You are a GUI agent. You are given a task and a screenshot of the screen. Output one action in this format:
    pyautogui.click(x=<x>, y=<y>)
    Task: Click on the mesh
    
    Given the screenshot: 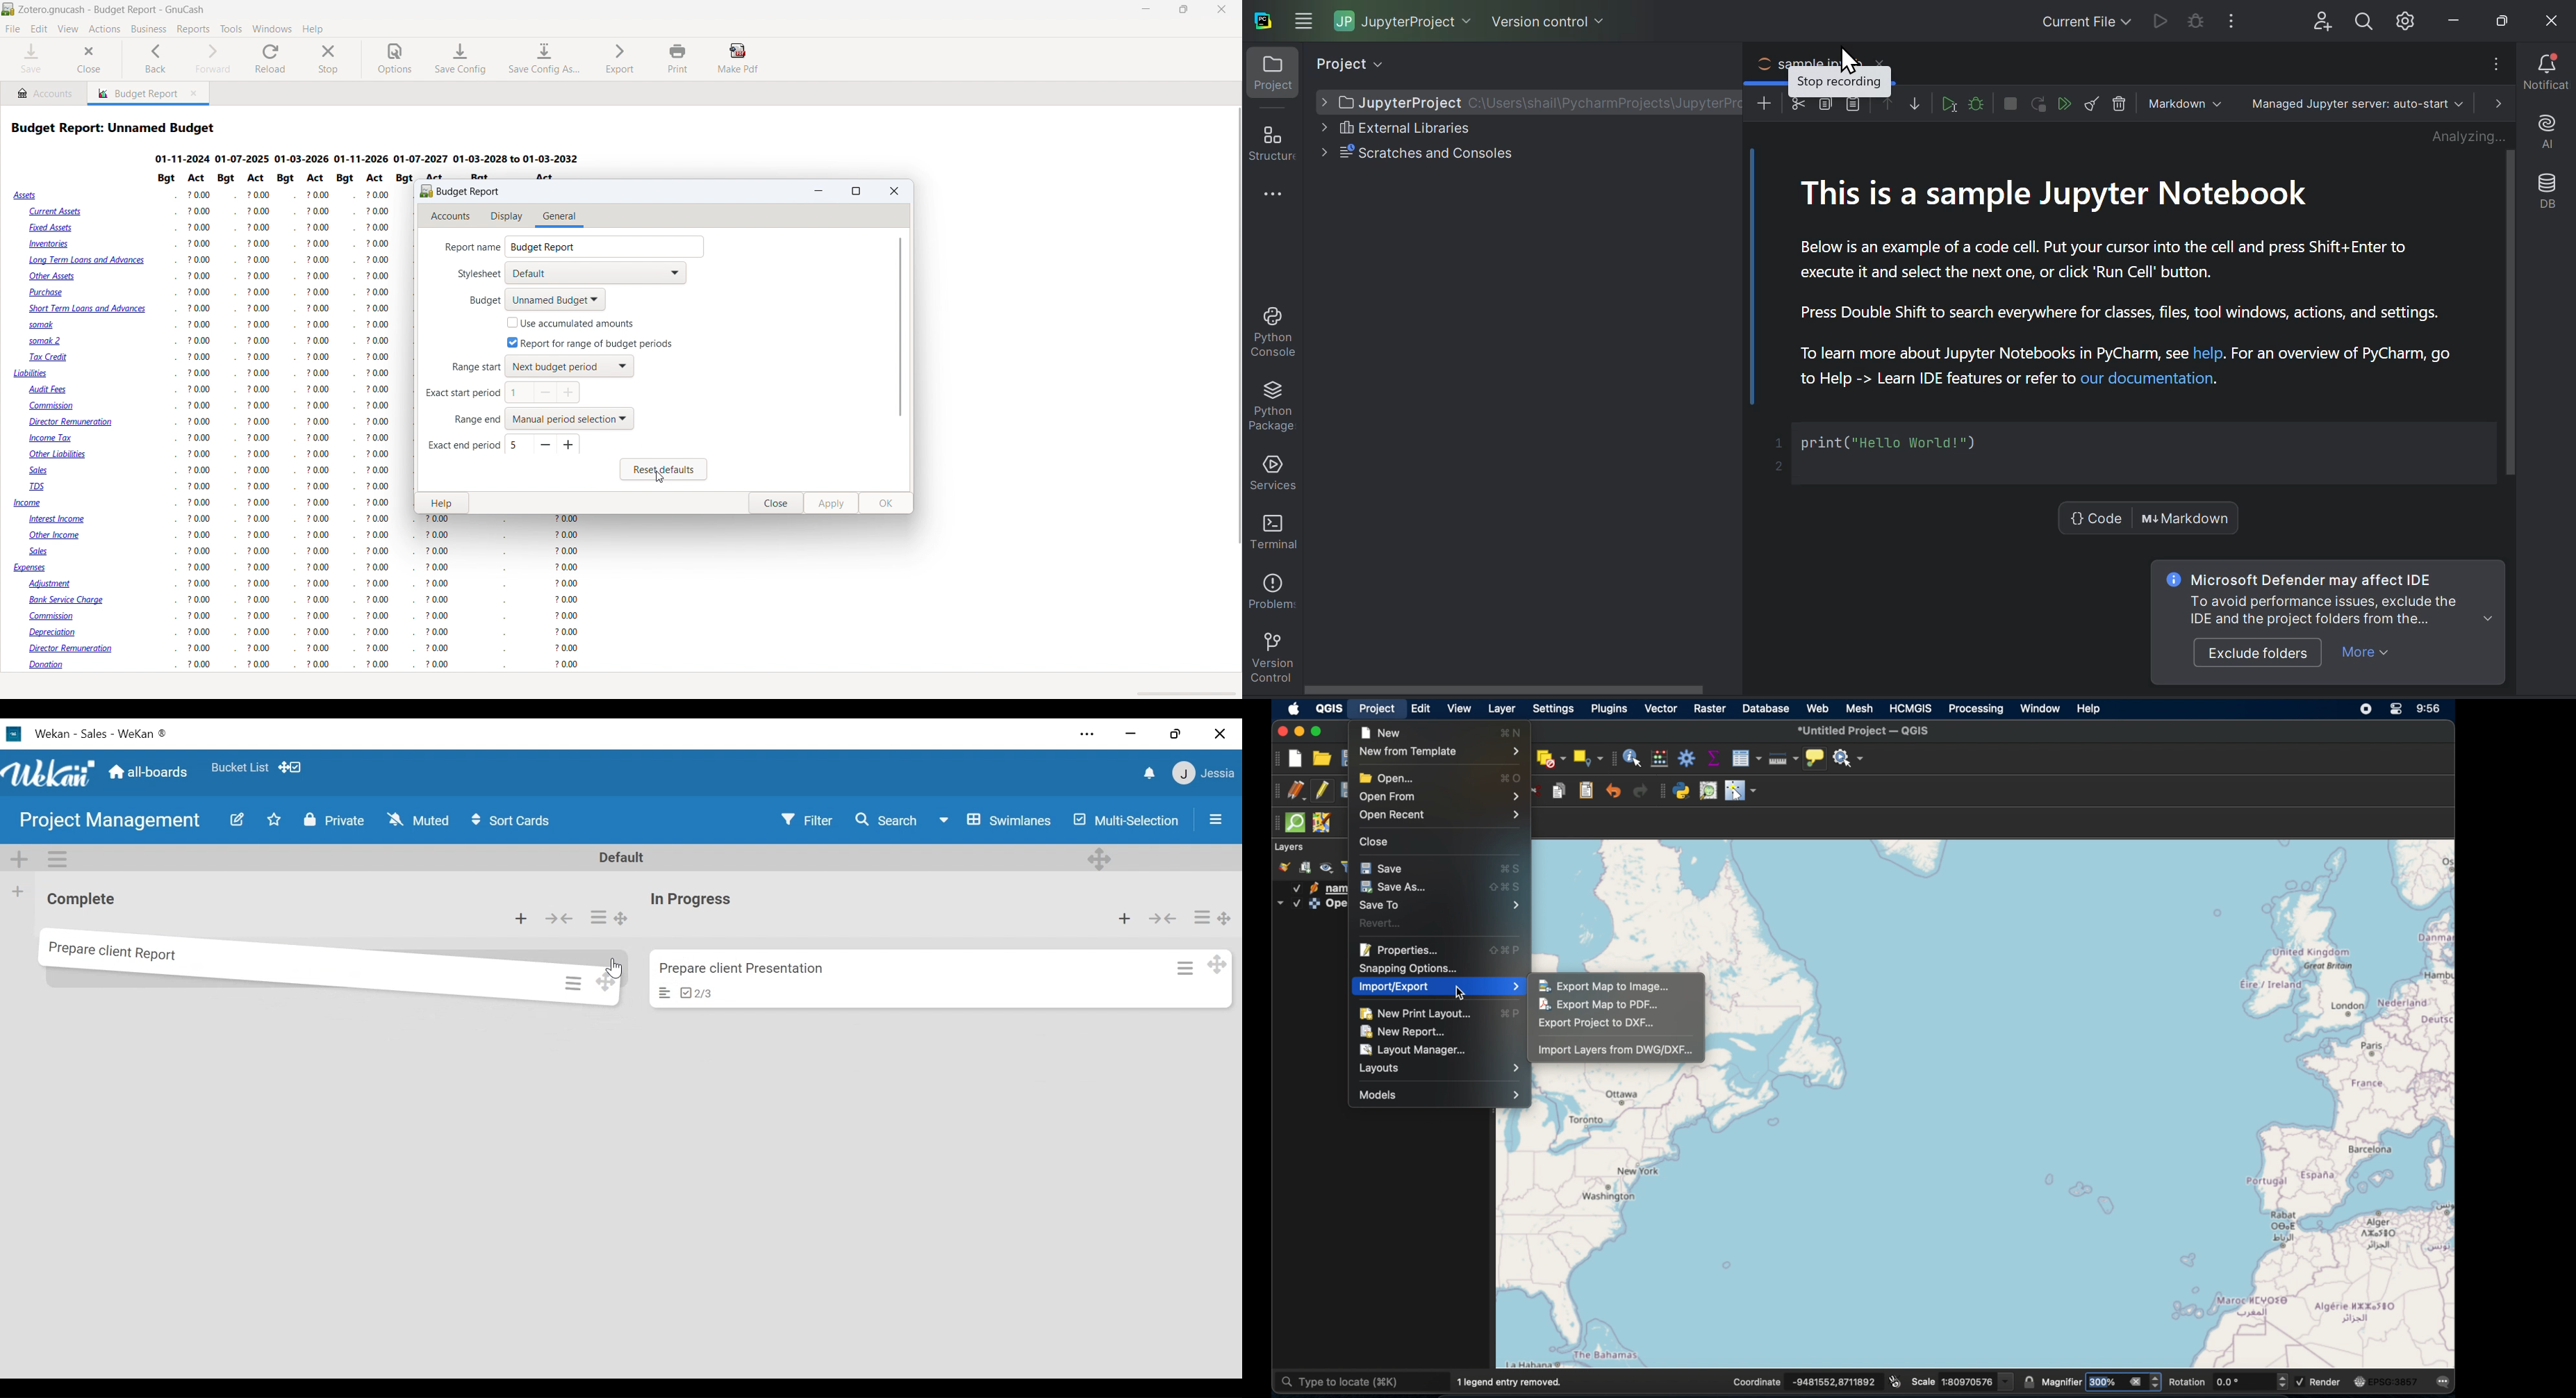 What is the action you would take?
    pyautogui.click(x=1859, y=709)
    